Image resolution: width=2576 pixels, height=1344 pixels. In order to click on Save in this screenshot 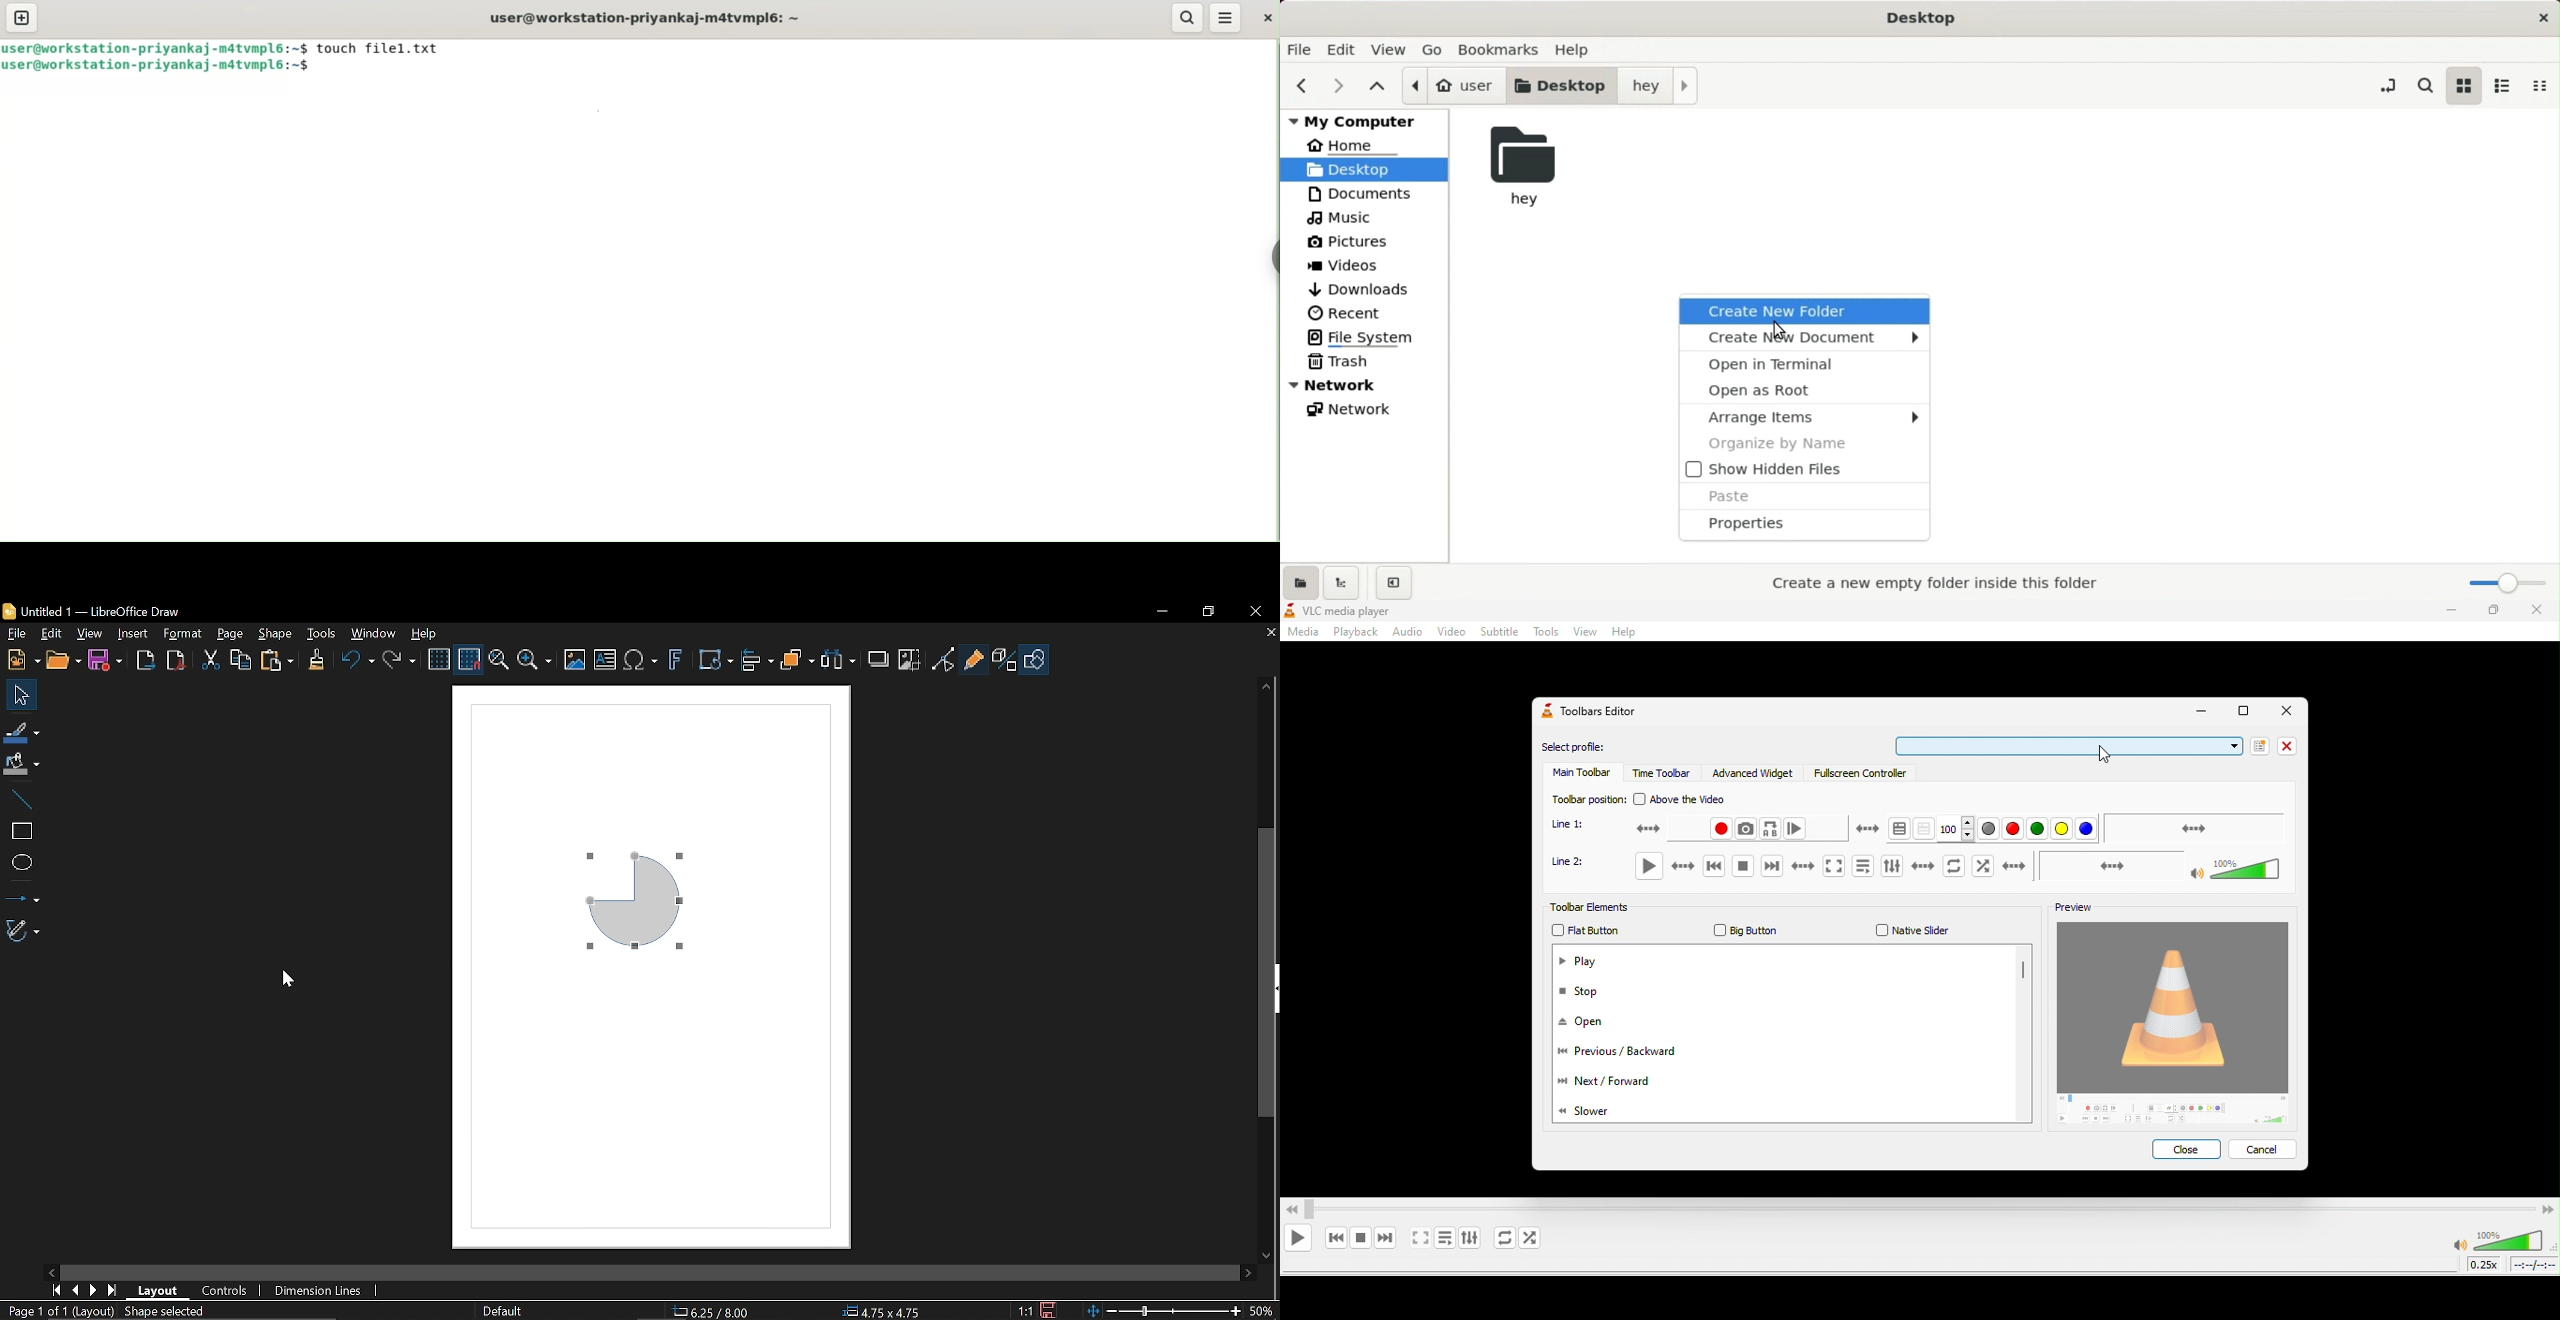, I will do `click(1052, 1310)`.